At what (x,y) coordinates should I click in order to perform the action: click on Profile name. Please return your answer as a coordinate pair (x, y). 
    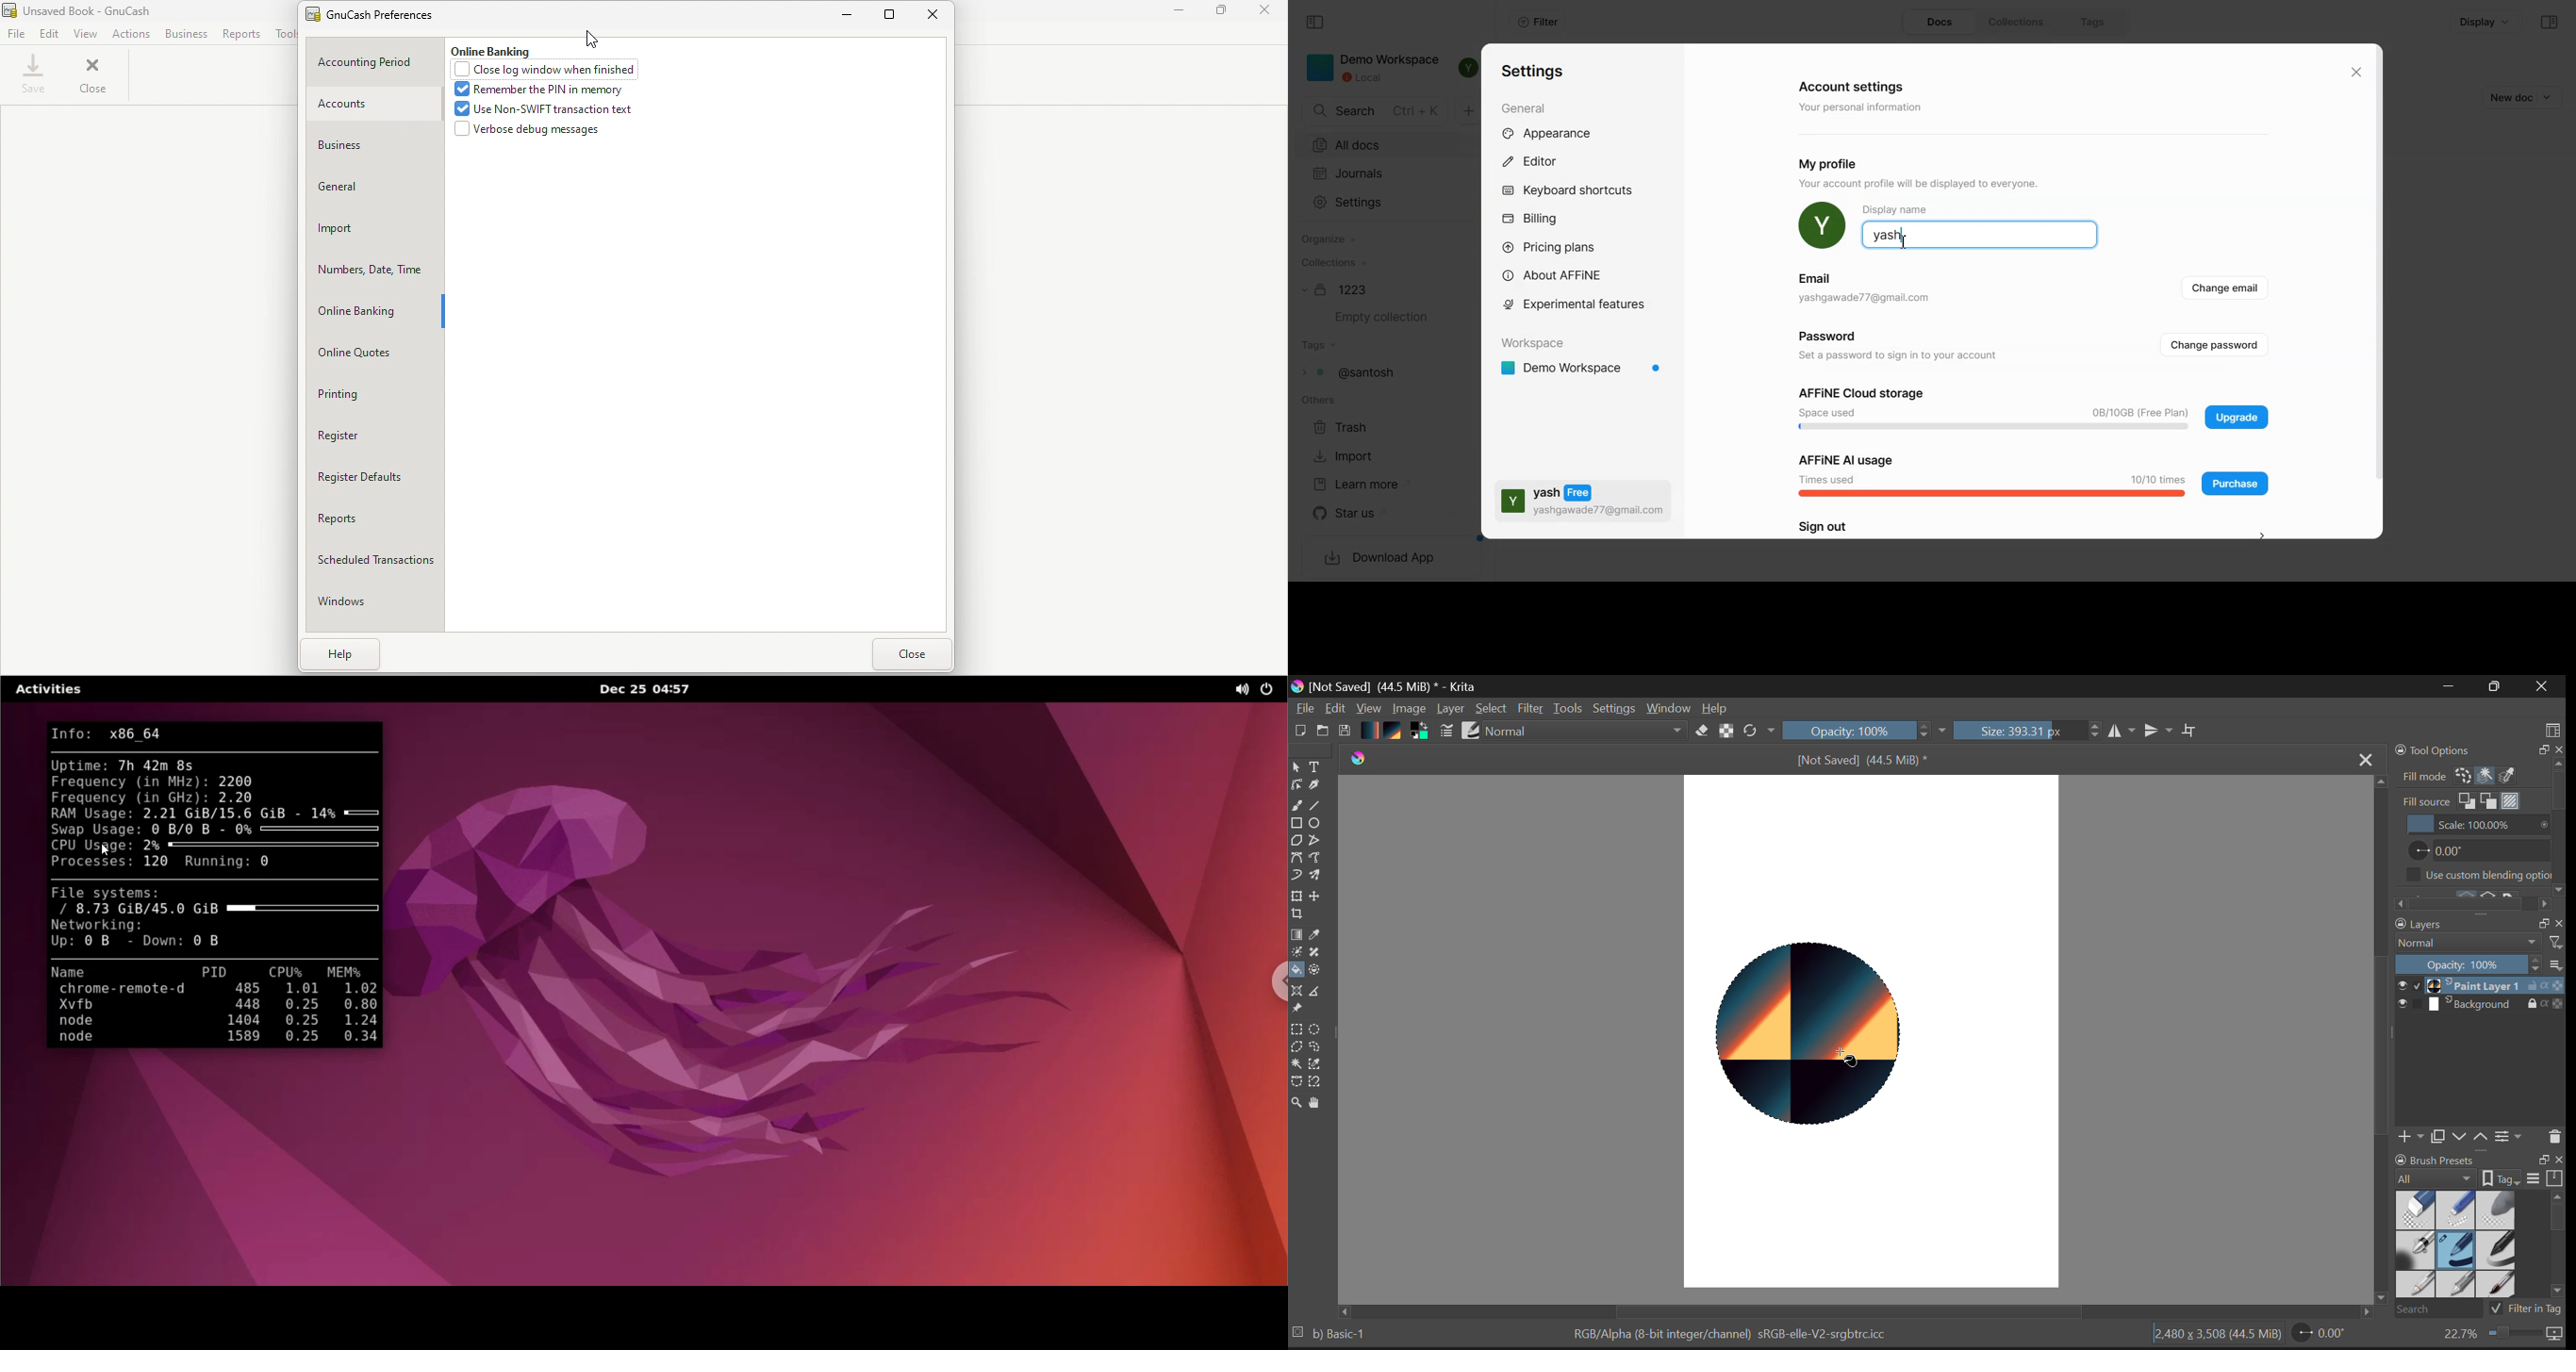
    Looking at the image, I should click on (1981, 227).